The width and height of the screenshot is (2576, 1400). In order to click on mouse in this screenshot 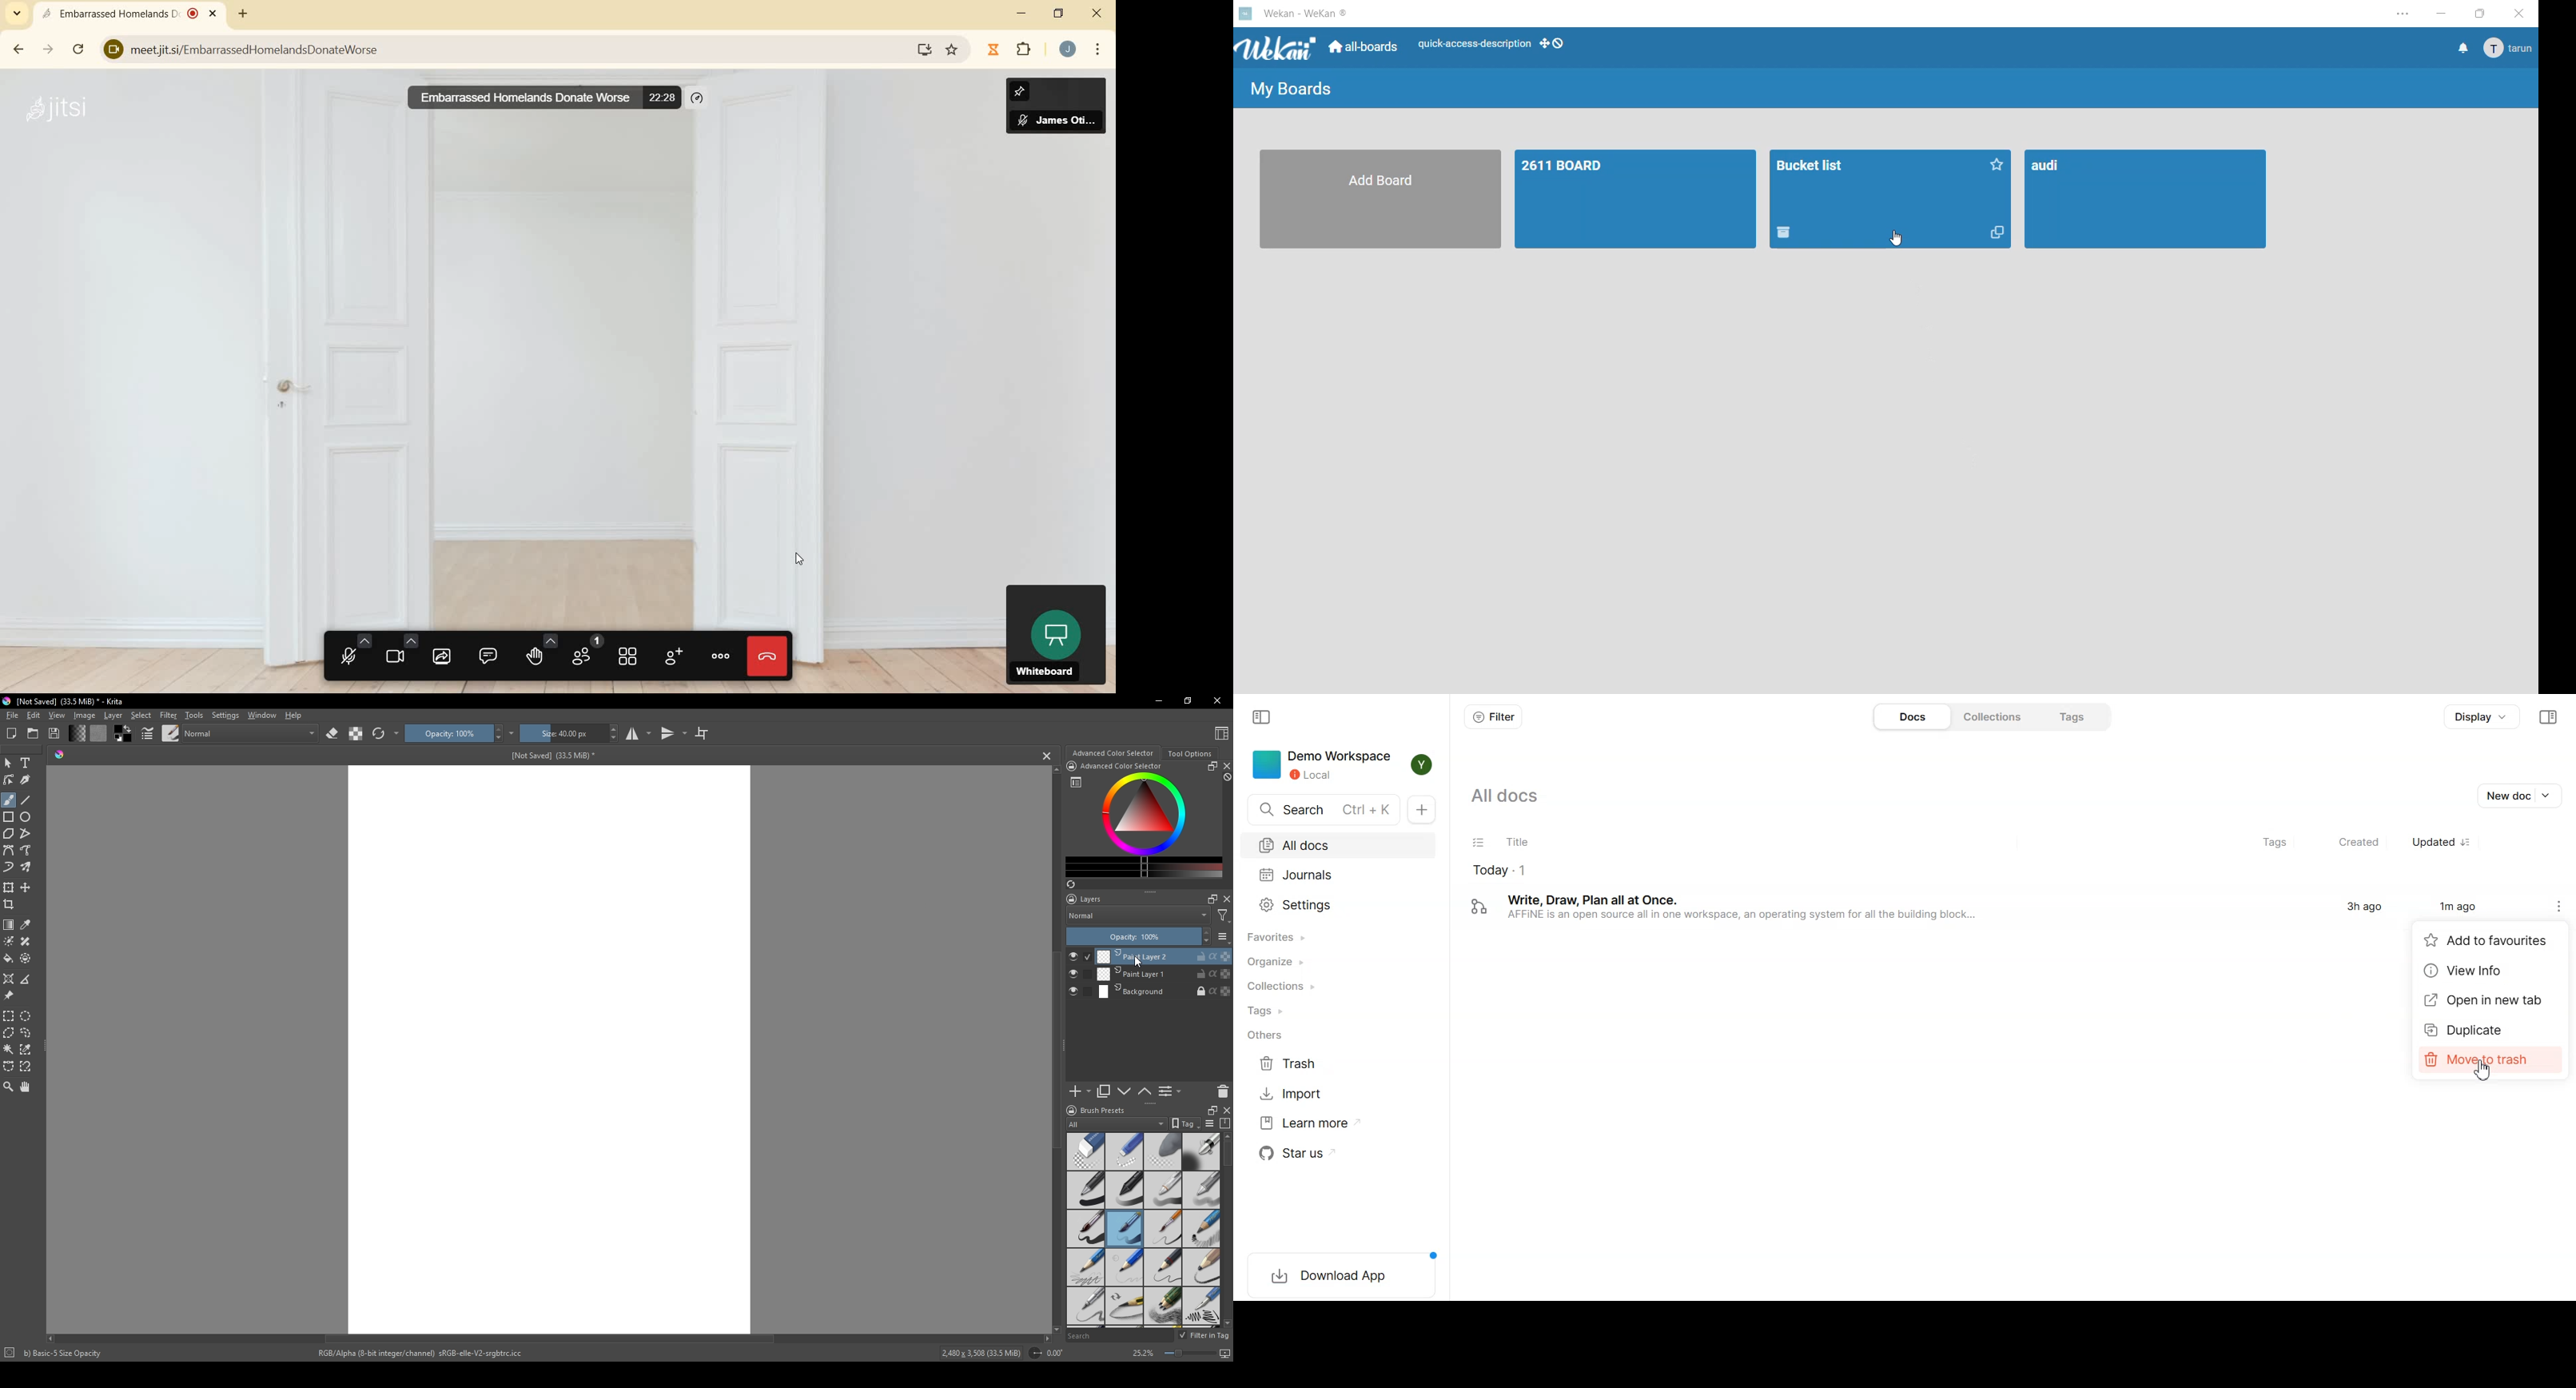, I will do `click(8, 763)`.